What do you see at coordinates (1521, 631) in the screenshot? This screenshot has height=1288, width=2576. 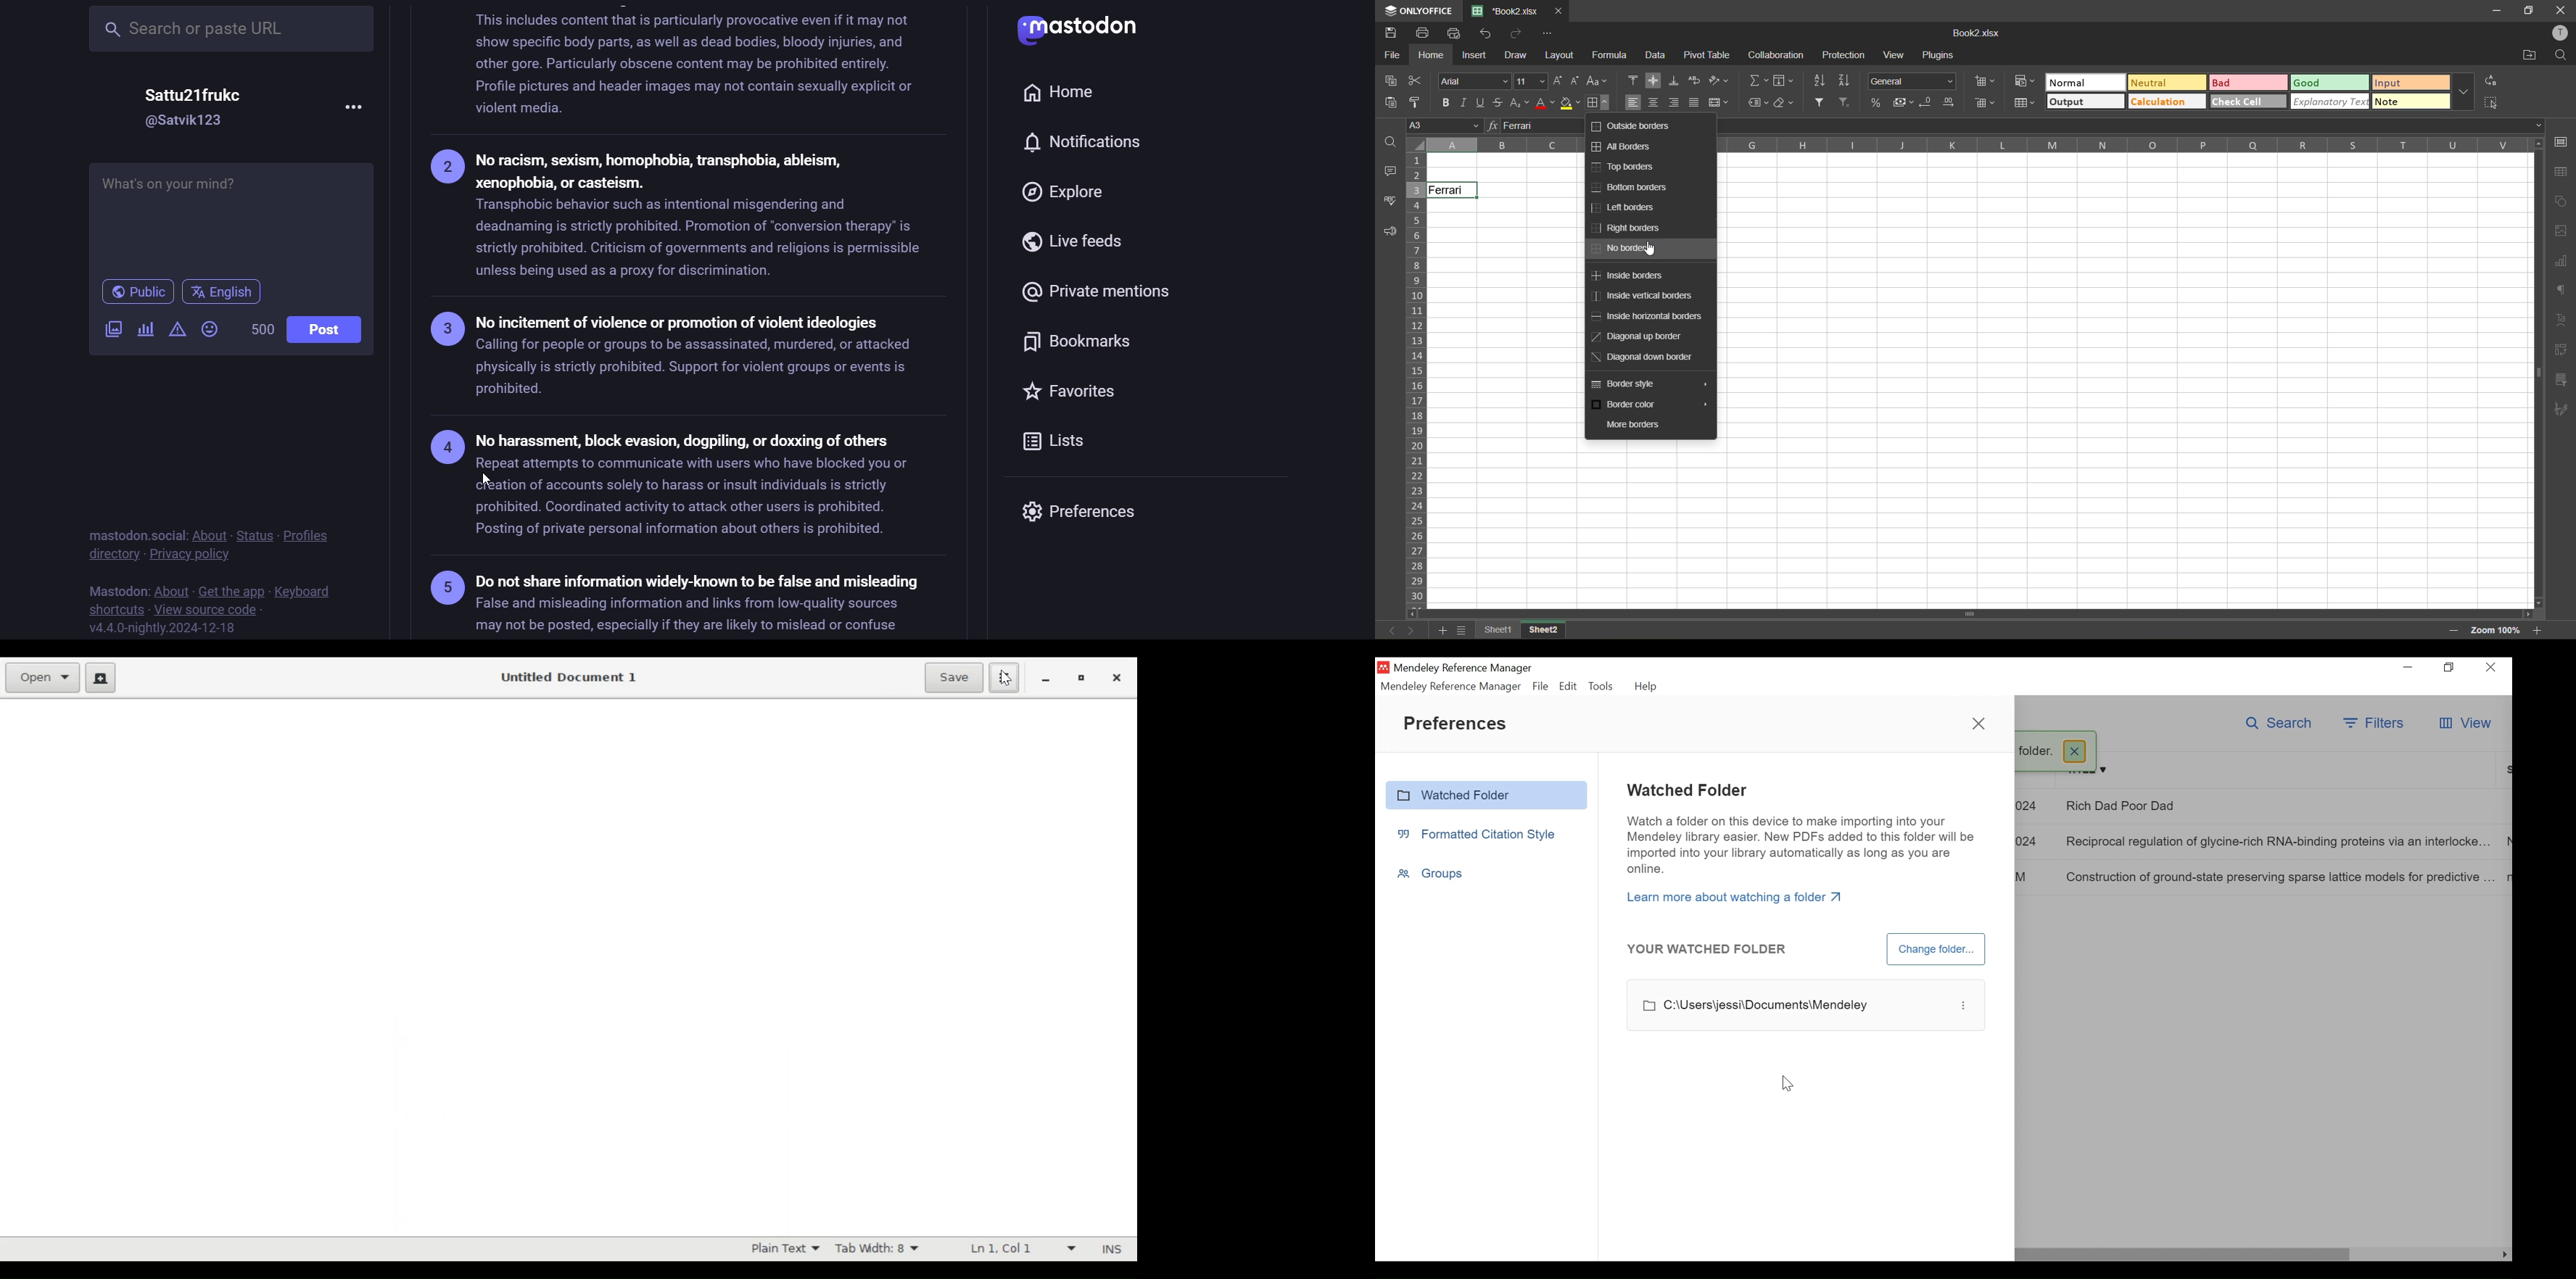 I see `sheet names` at bounding box center [1521, 631].